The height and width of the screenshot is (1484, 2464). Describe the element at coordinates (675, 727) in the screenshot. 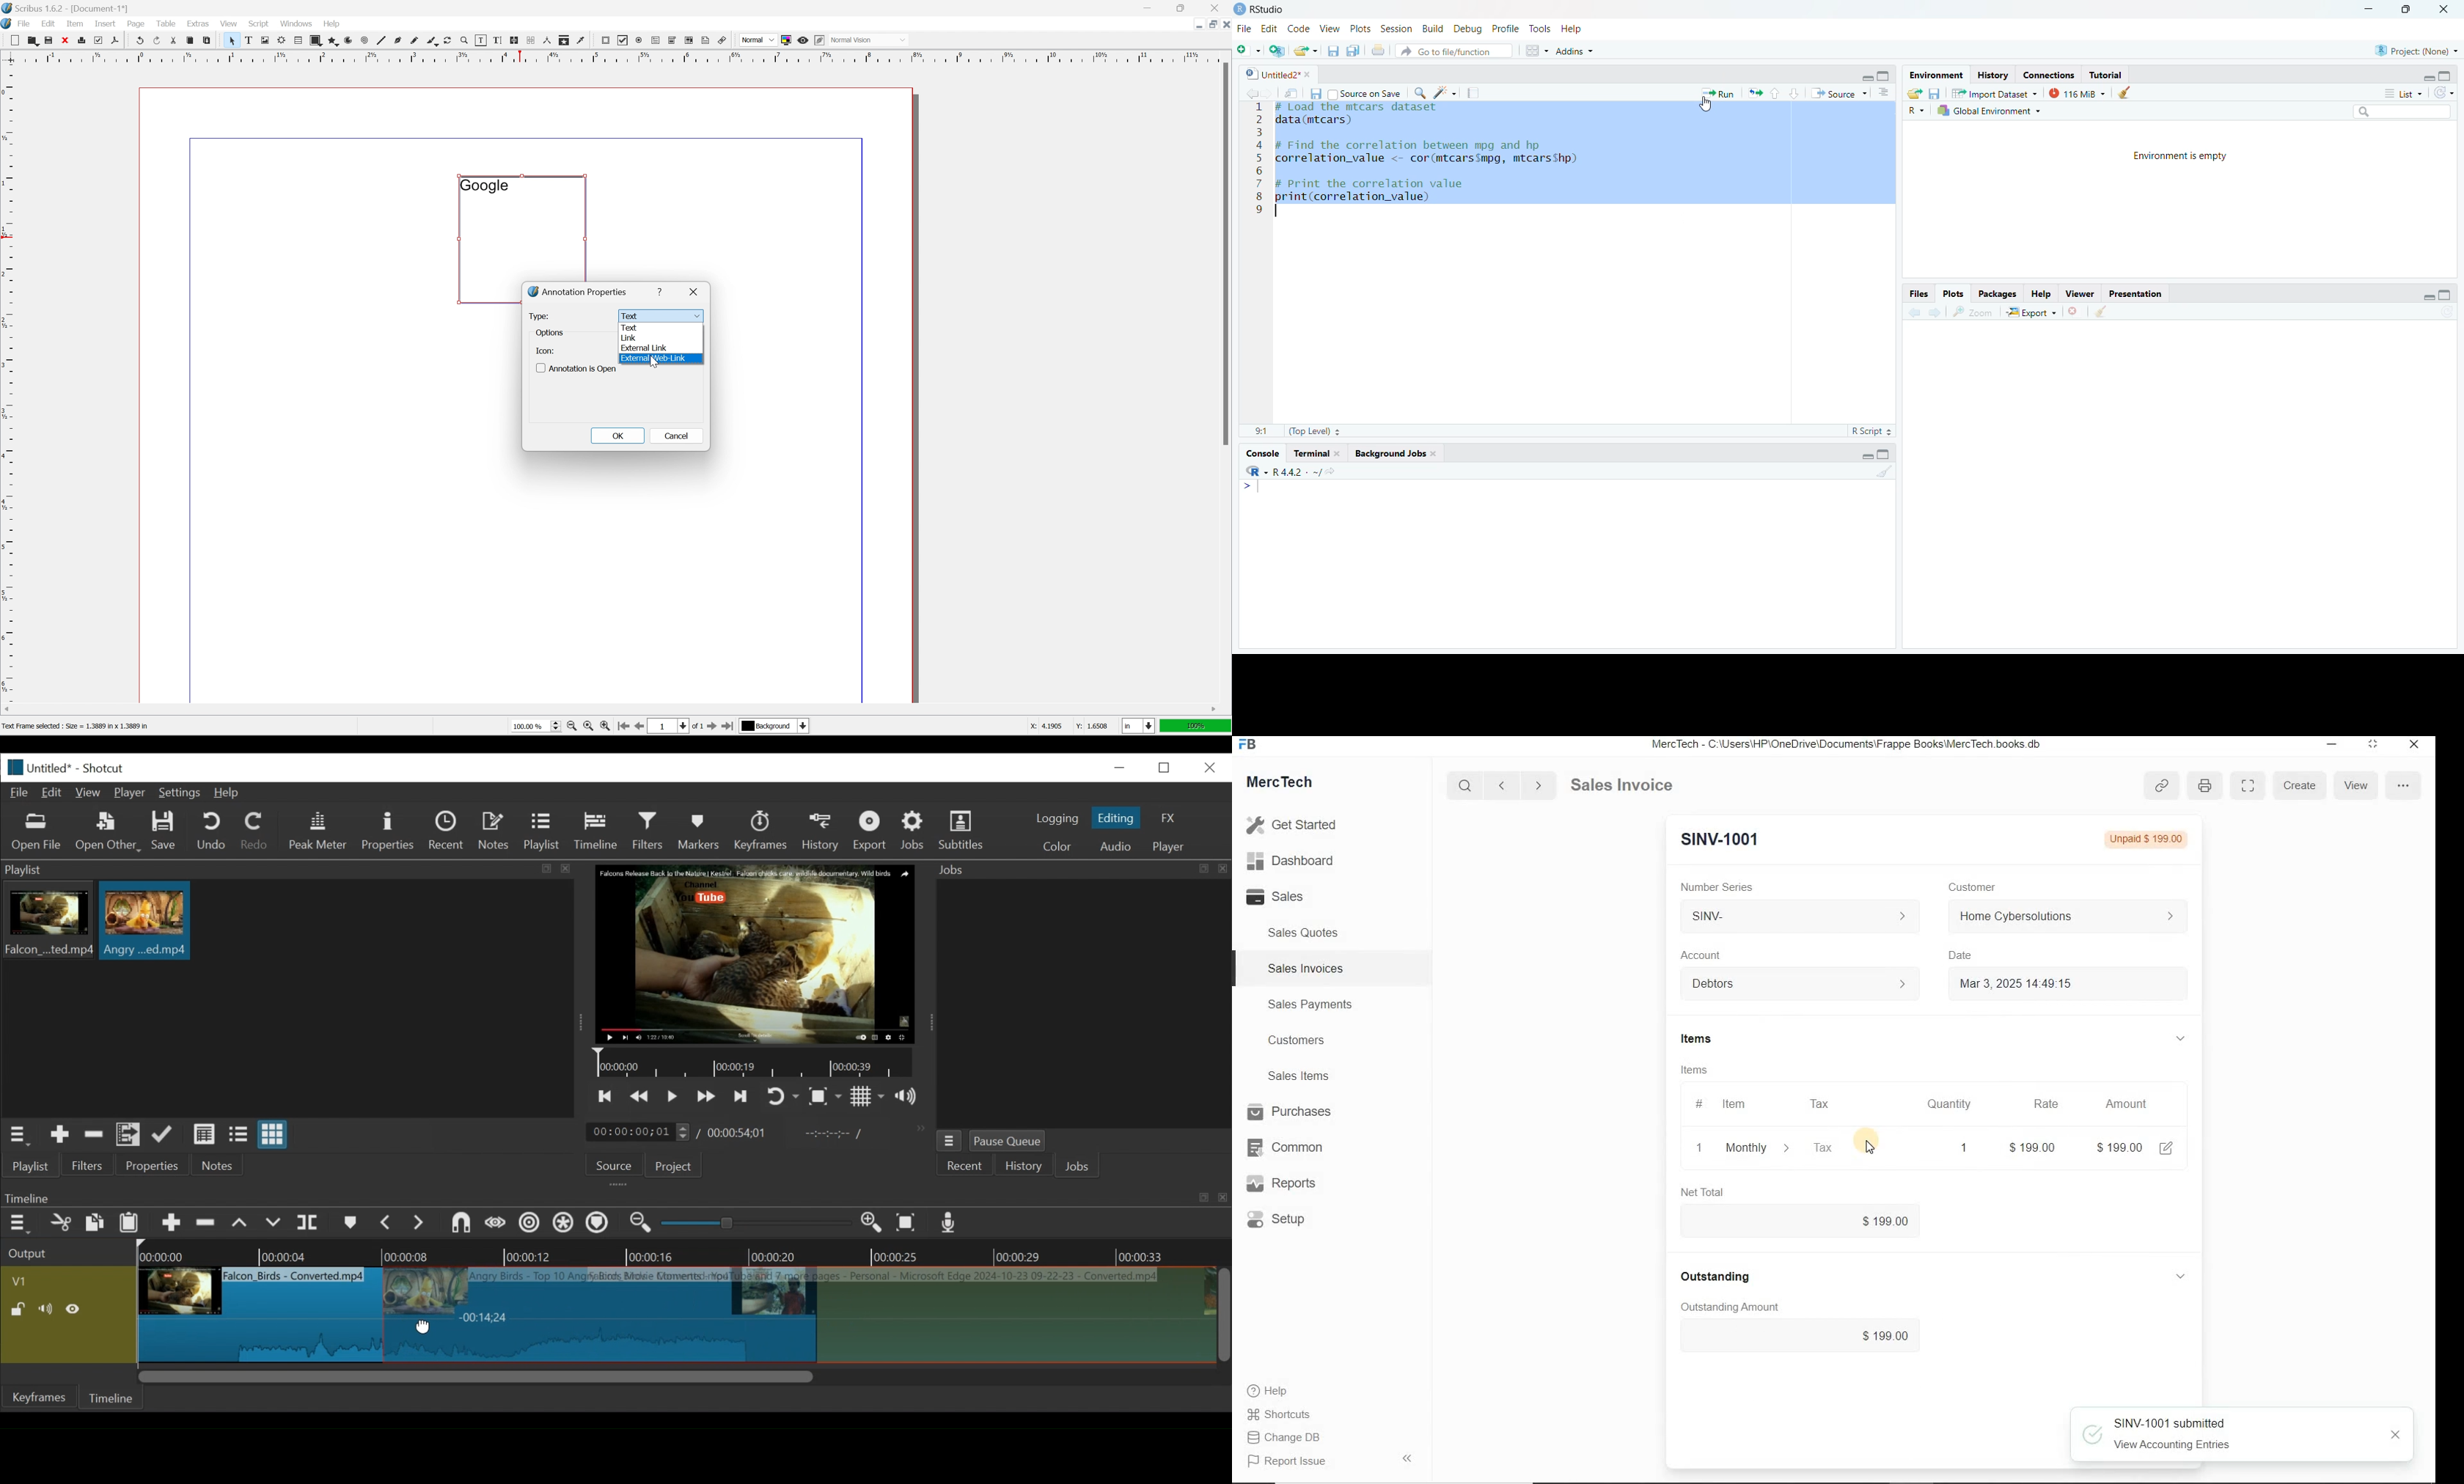

I see `select current page` at that location.